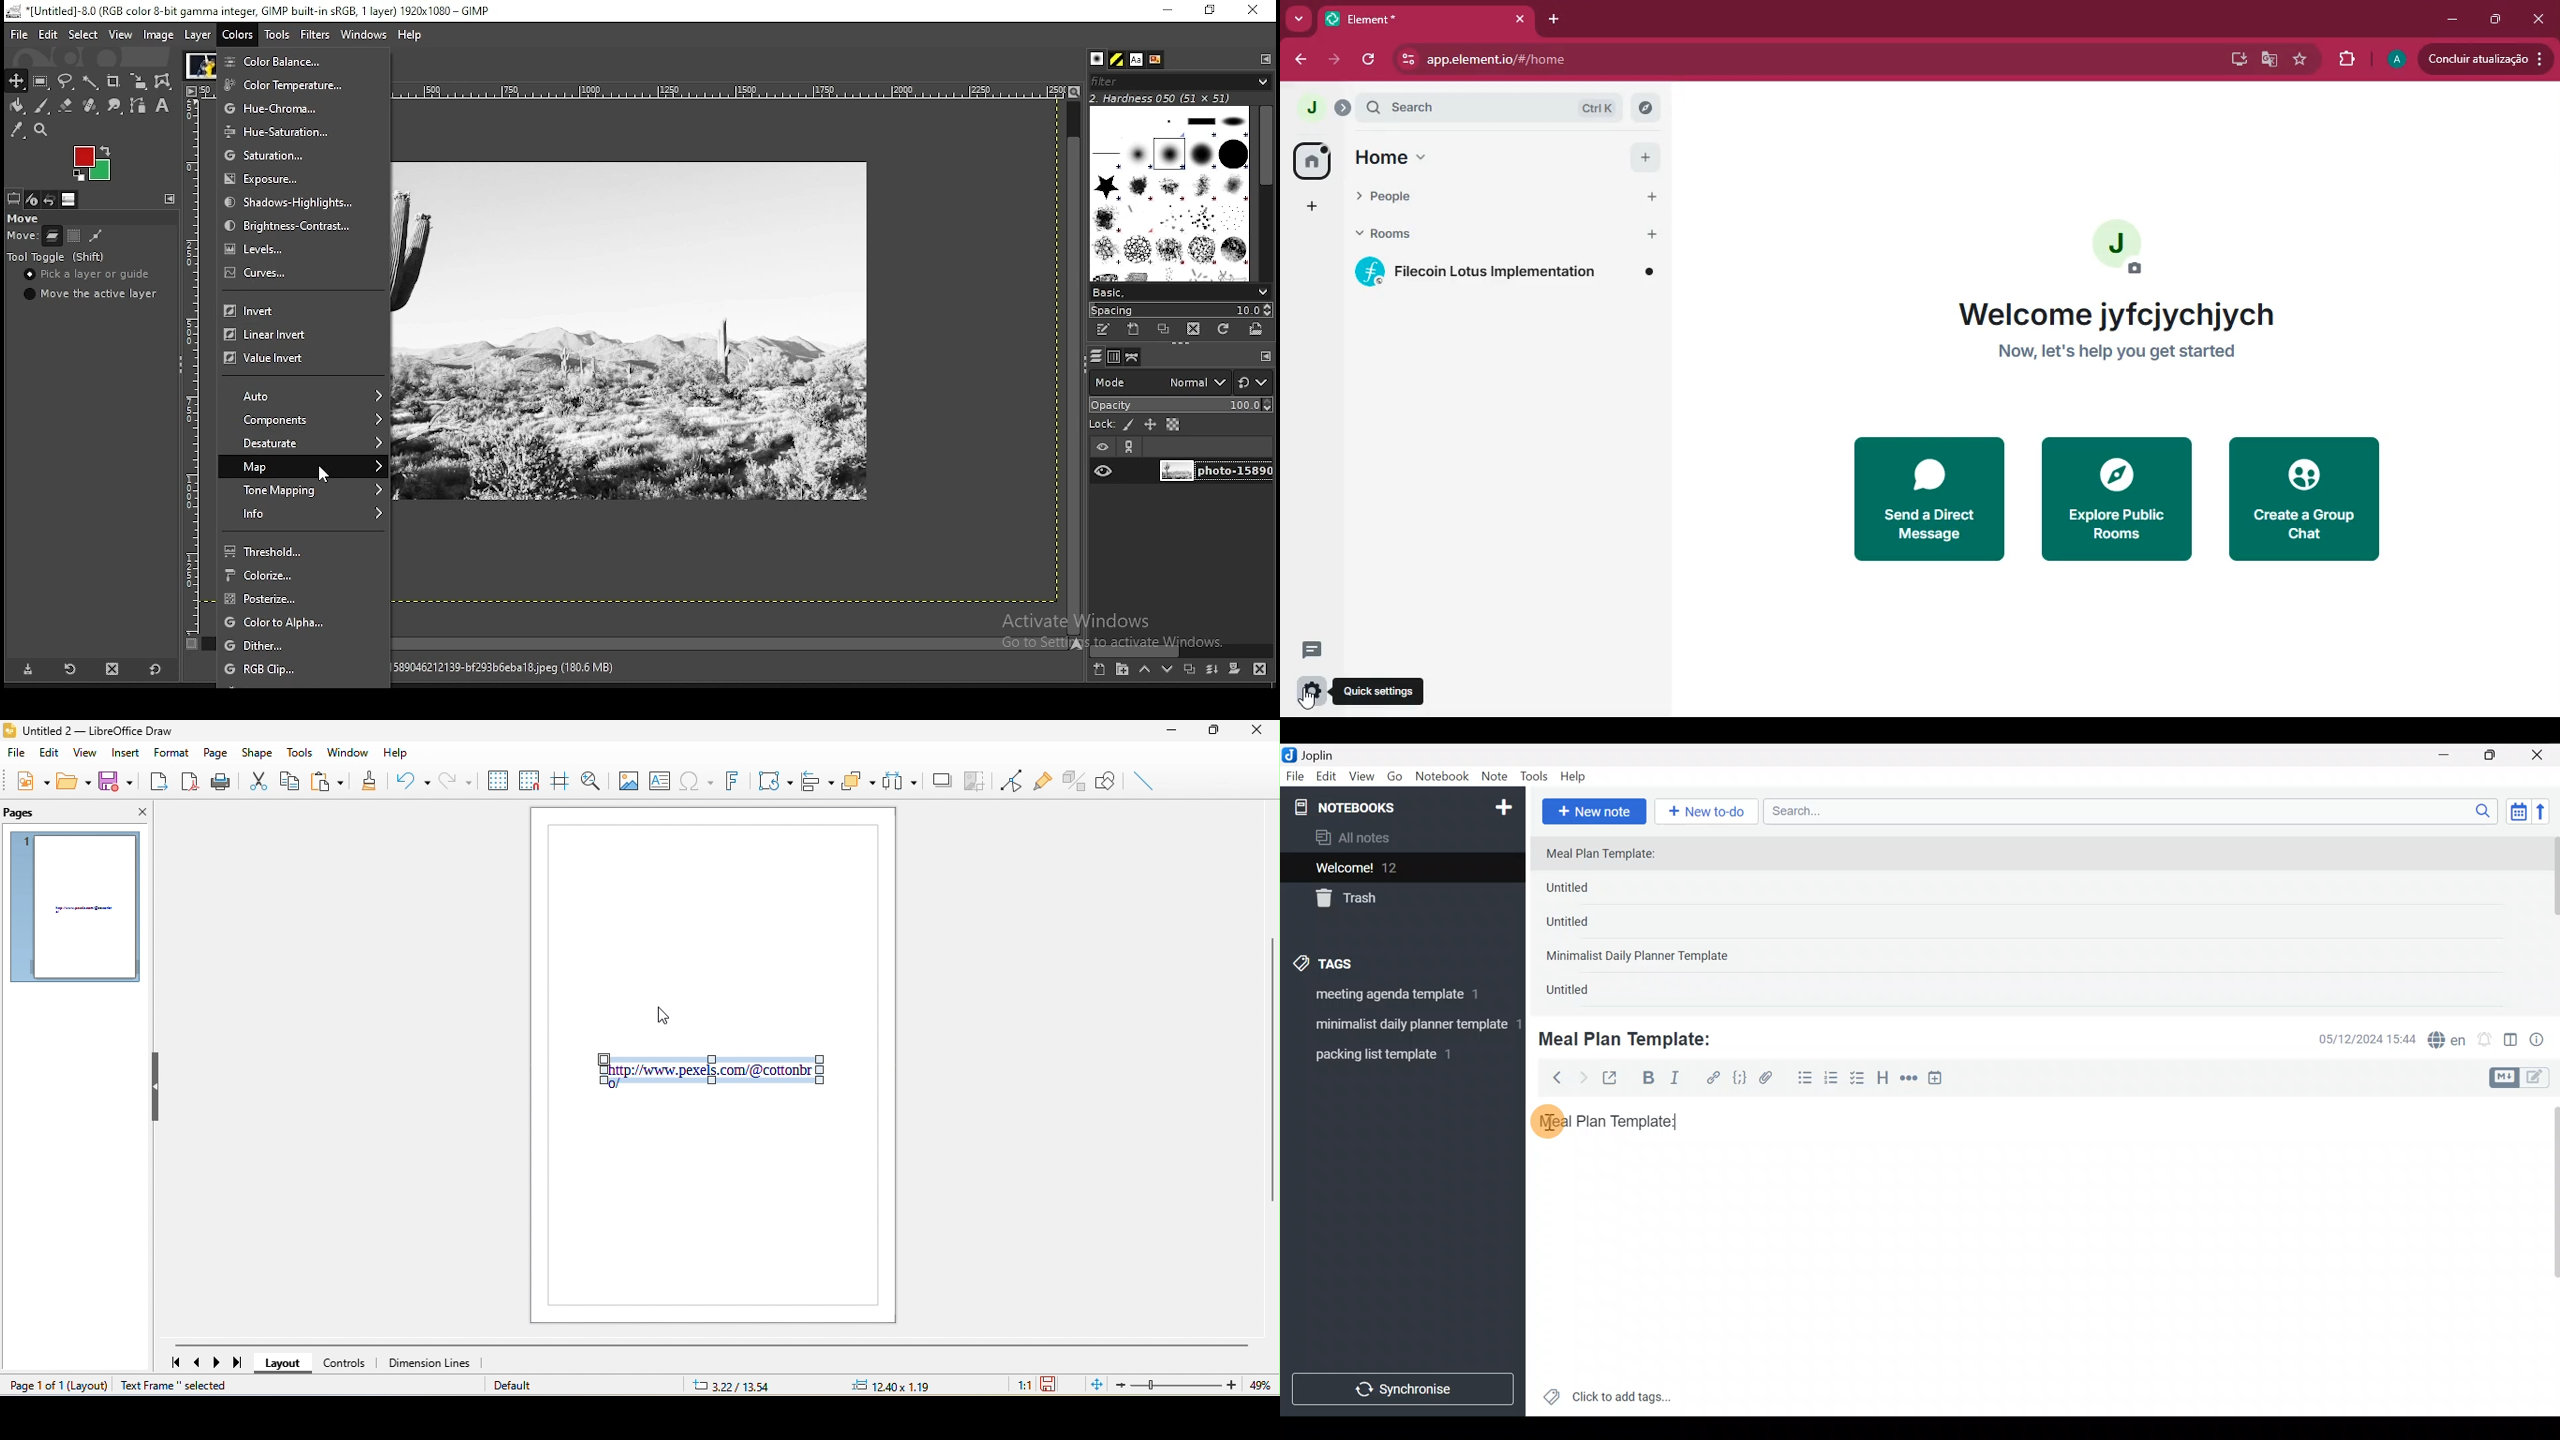 The height and width of the screenshot is (1456, 2576). Describe the element at coordinates (1309, 208) in the screenshot. I see `add` at that location.